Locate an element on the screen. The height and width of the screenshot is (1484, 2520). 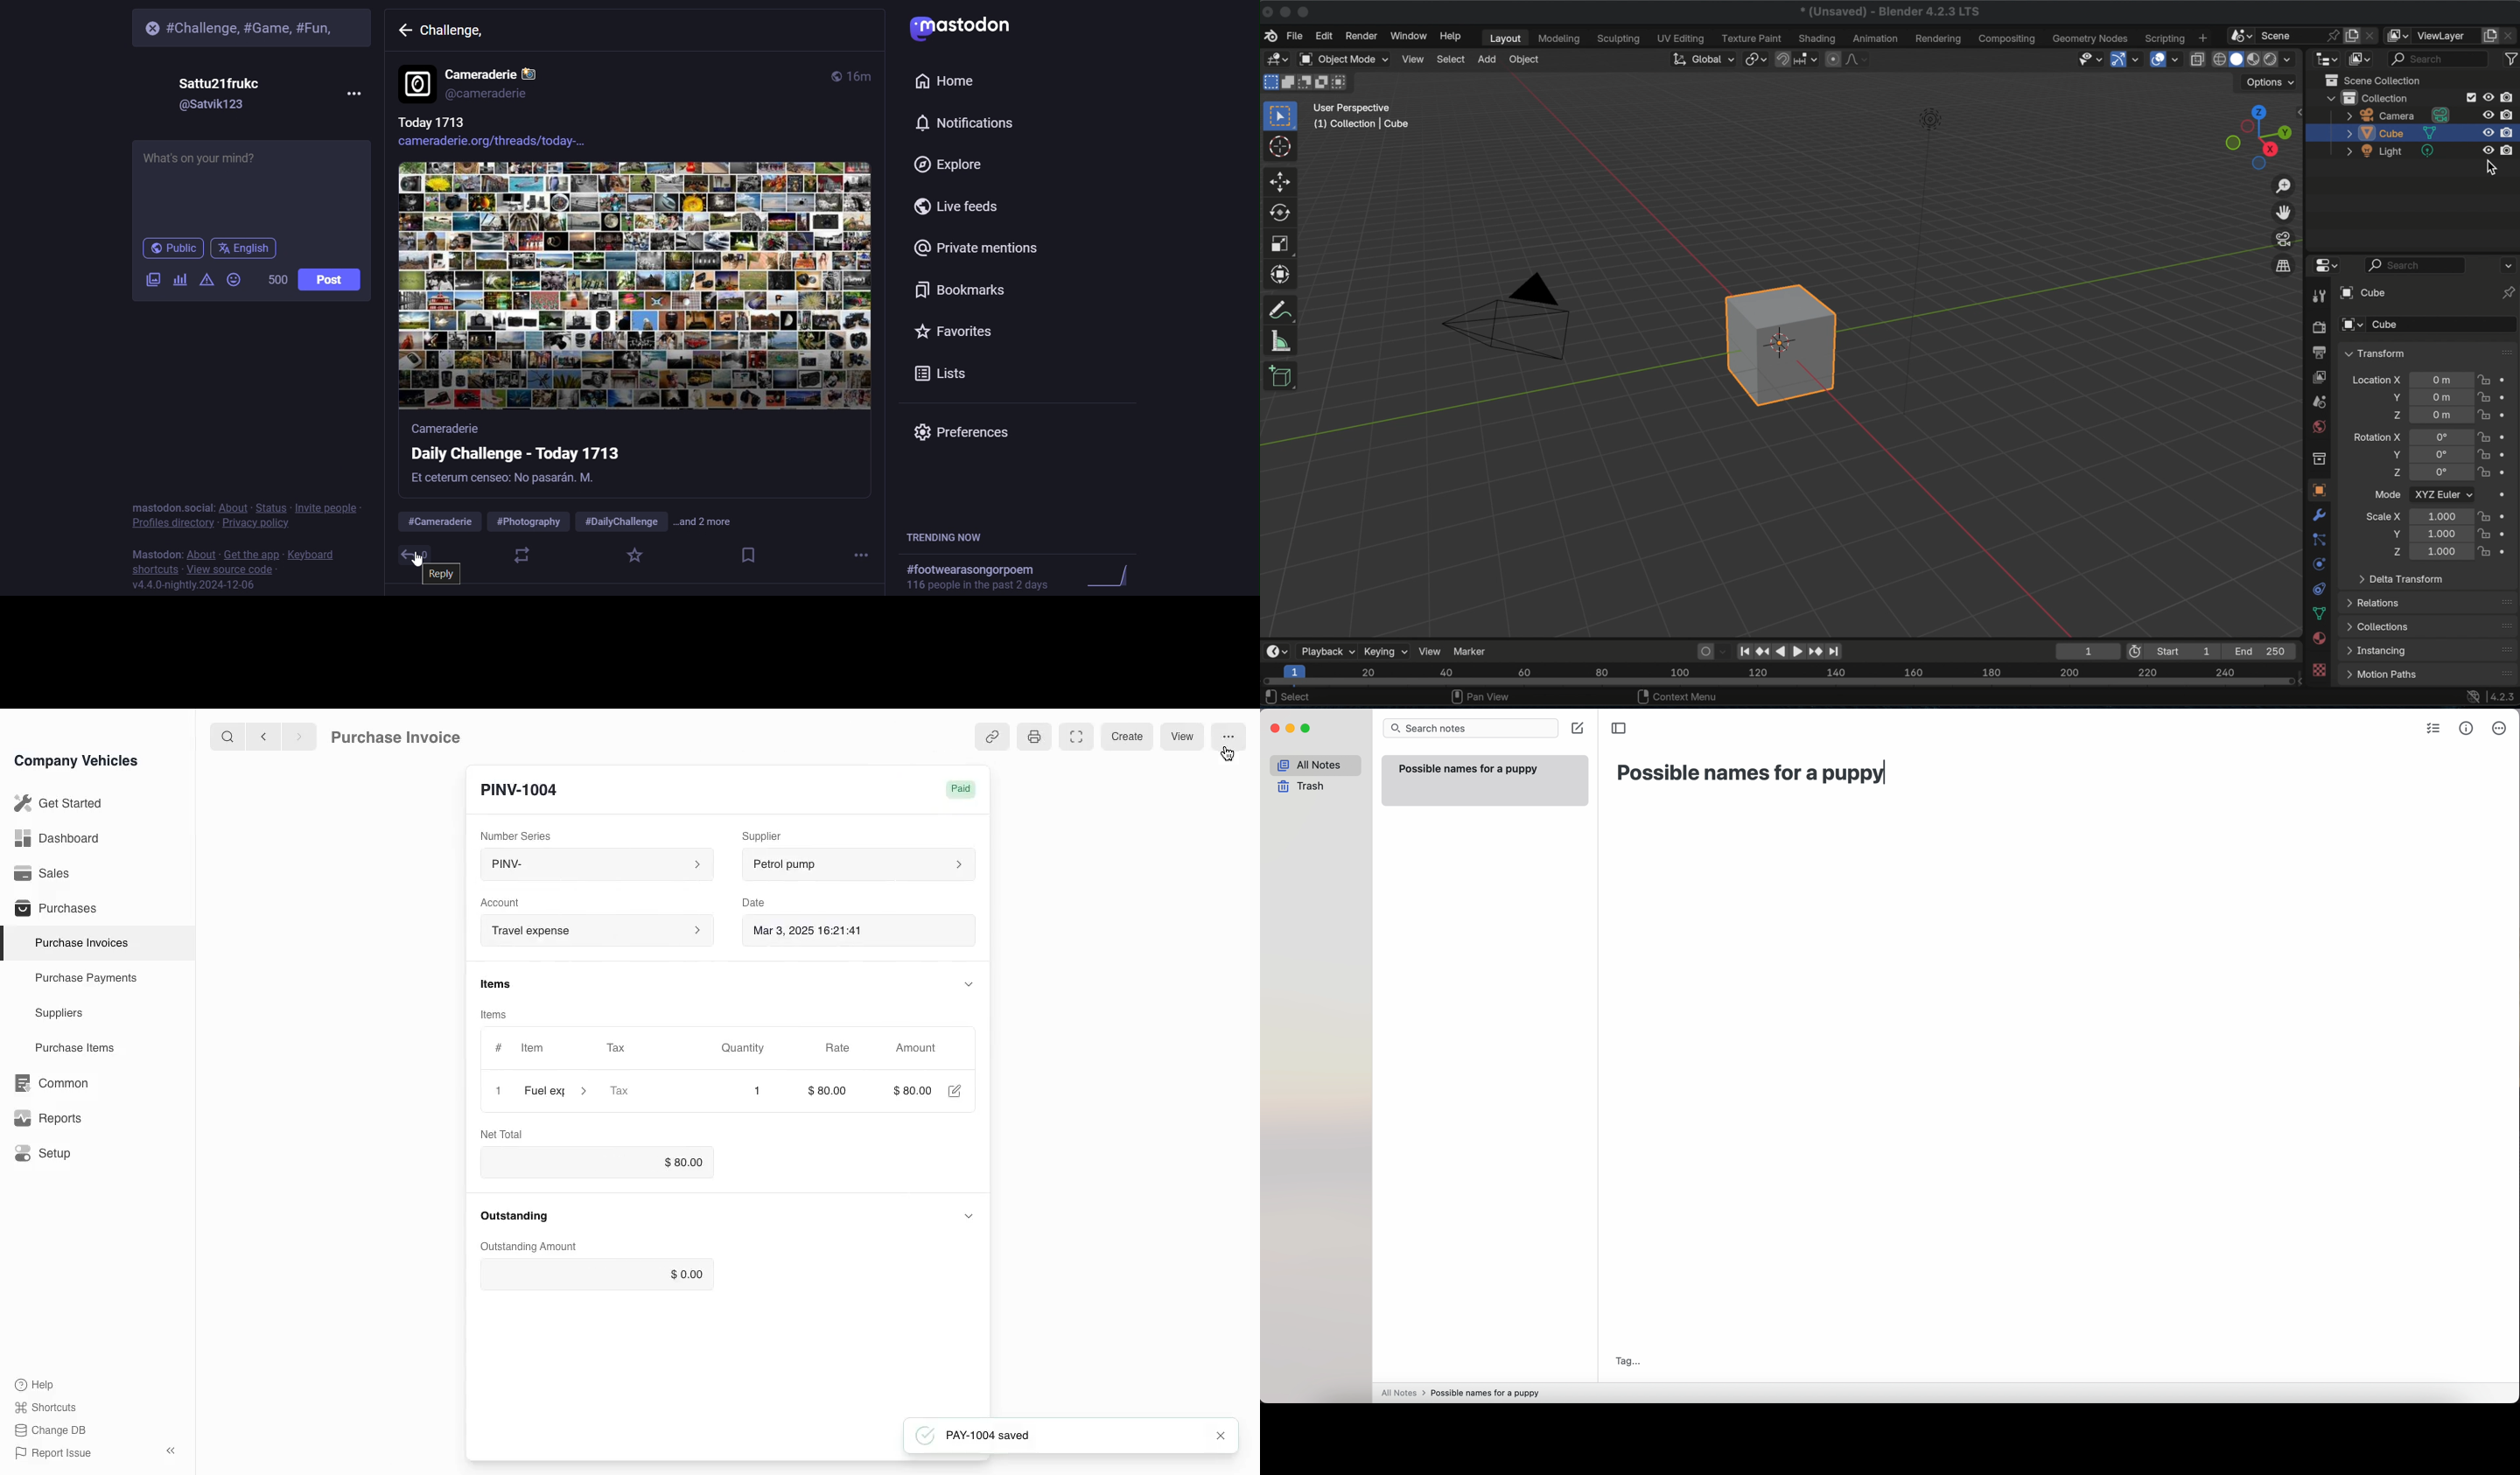
snapping is located at coordinates (1796, 58).